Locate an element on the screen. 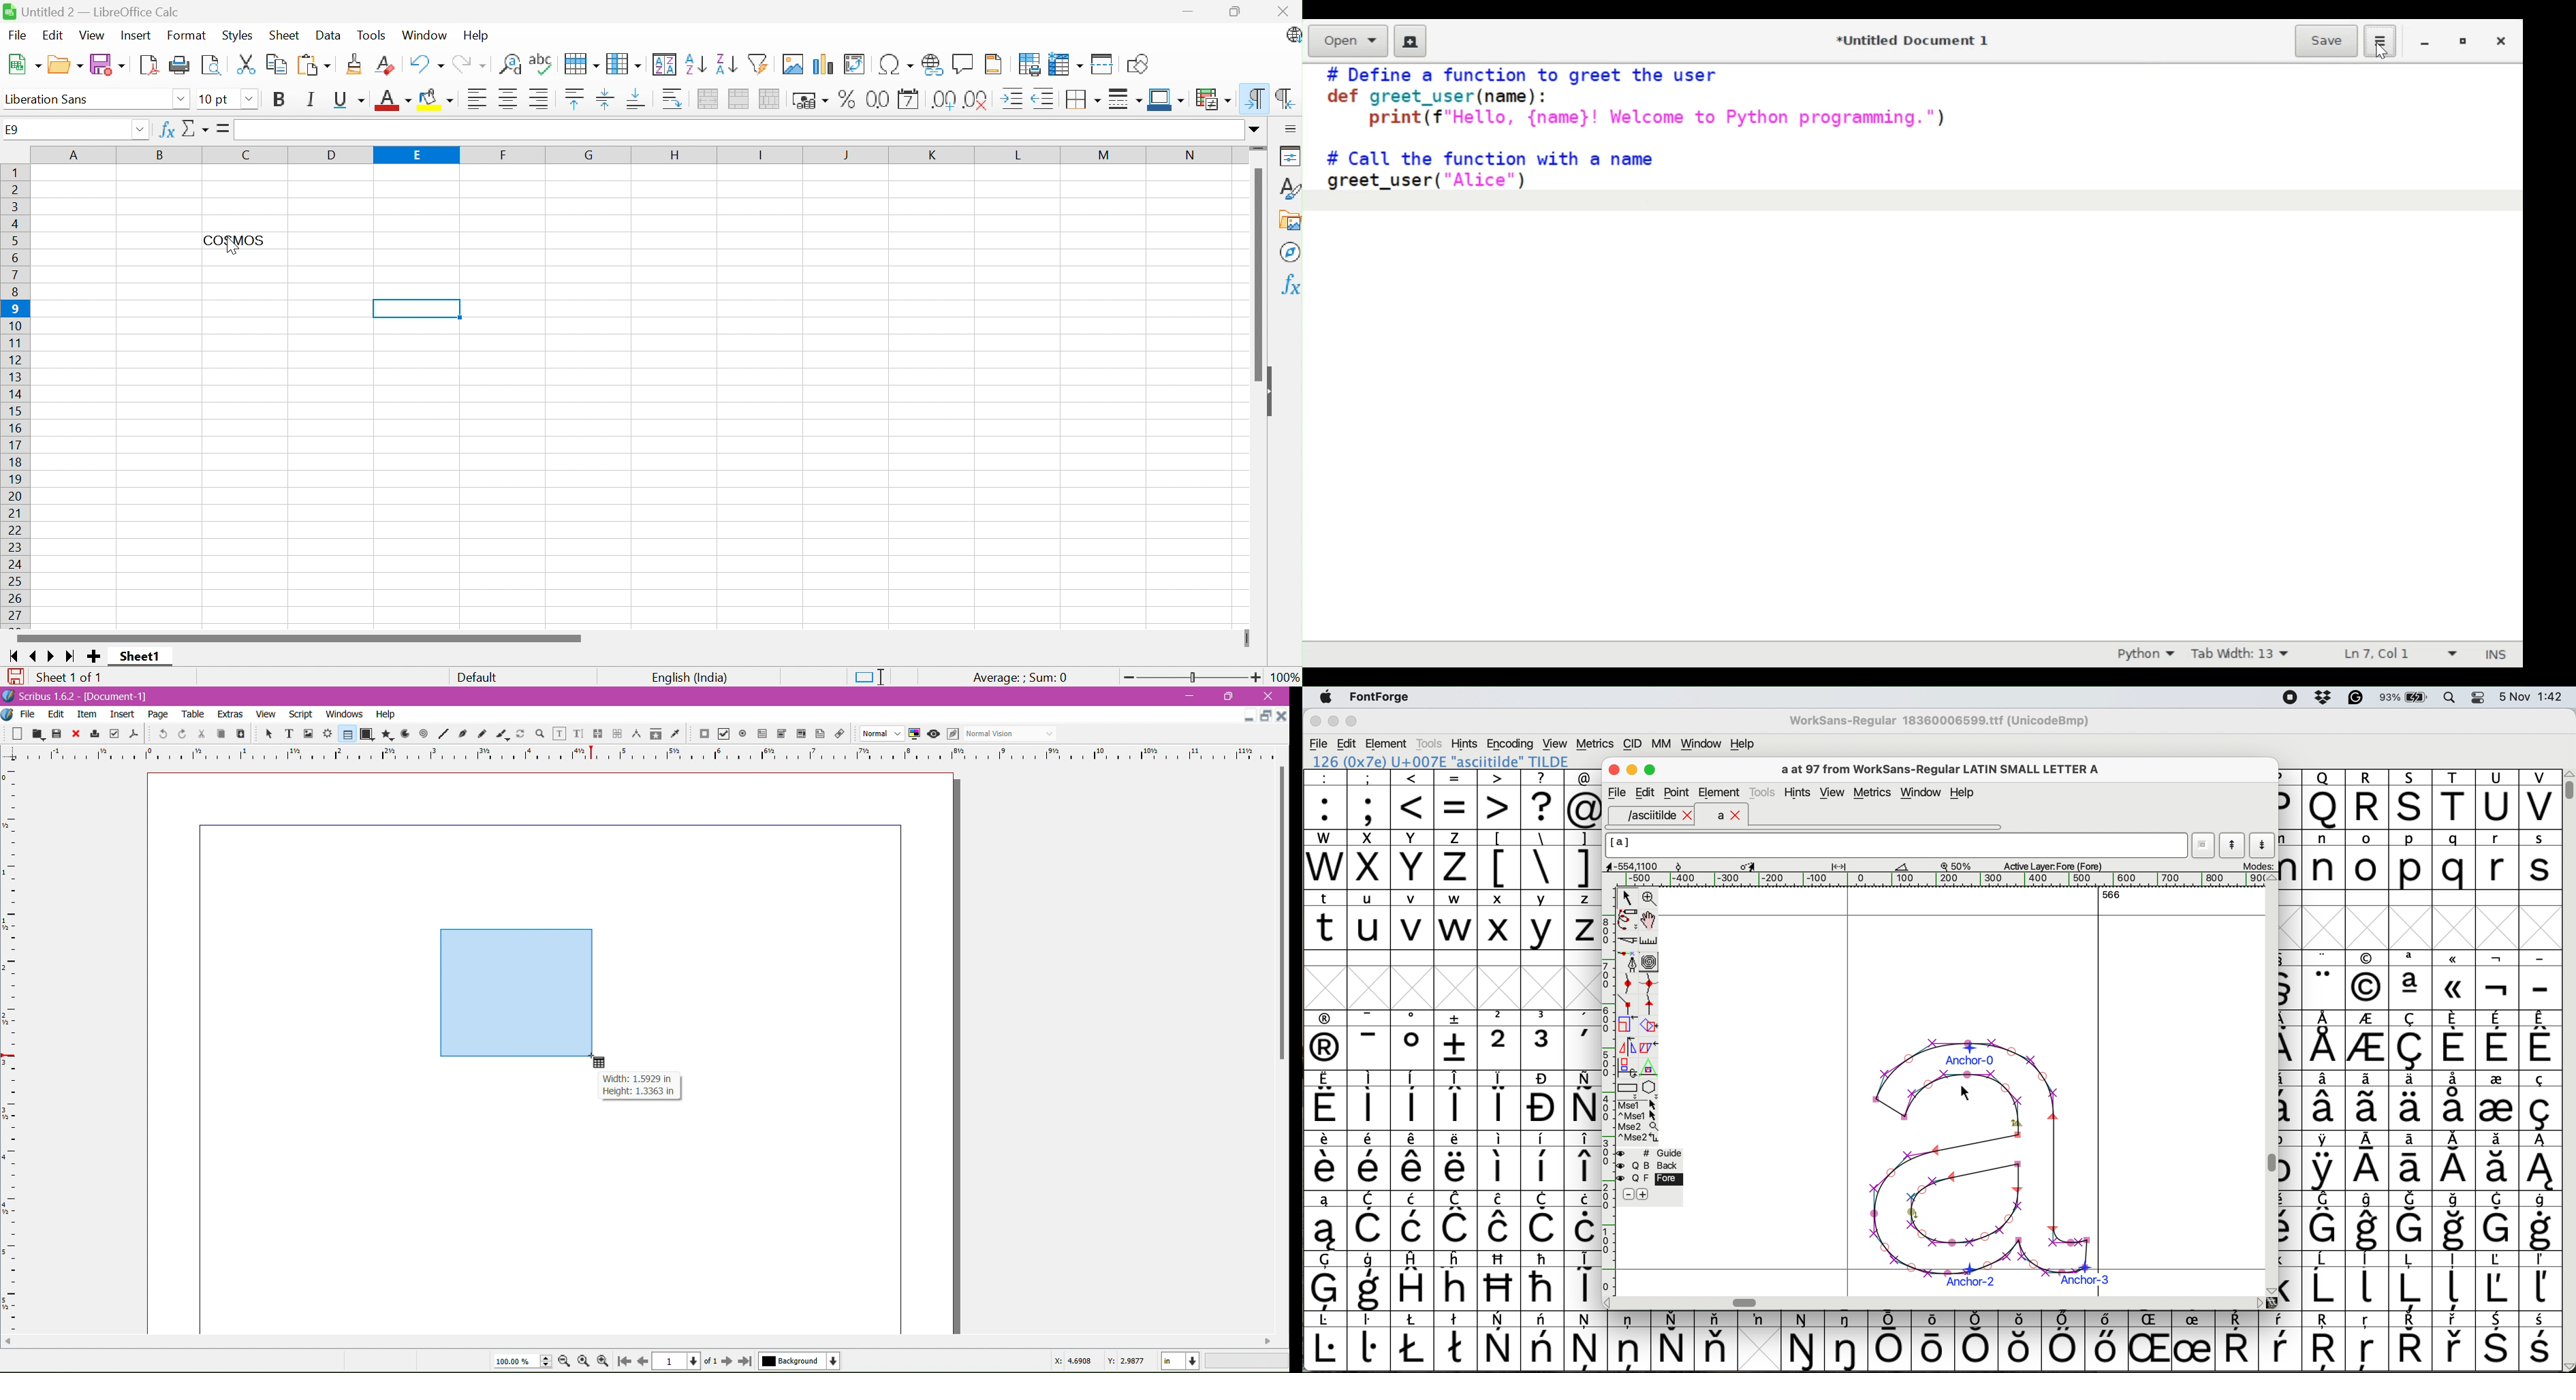 The width and height of the screenshot is (2576, 1400). Grid is located at coordinates (17, 1050).